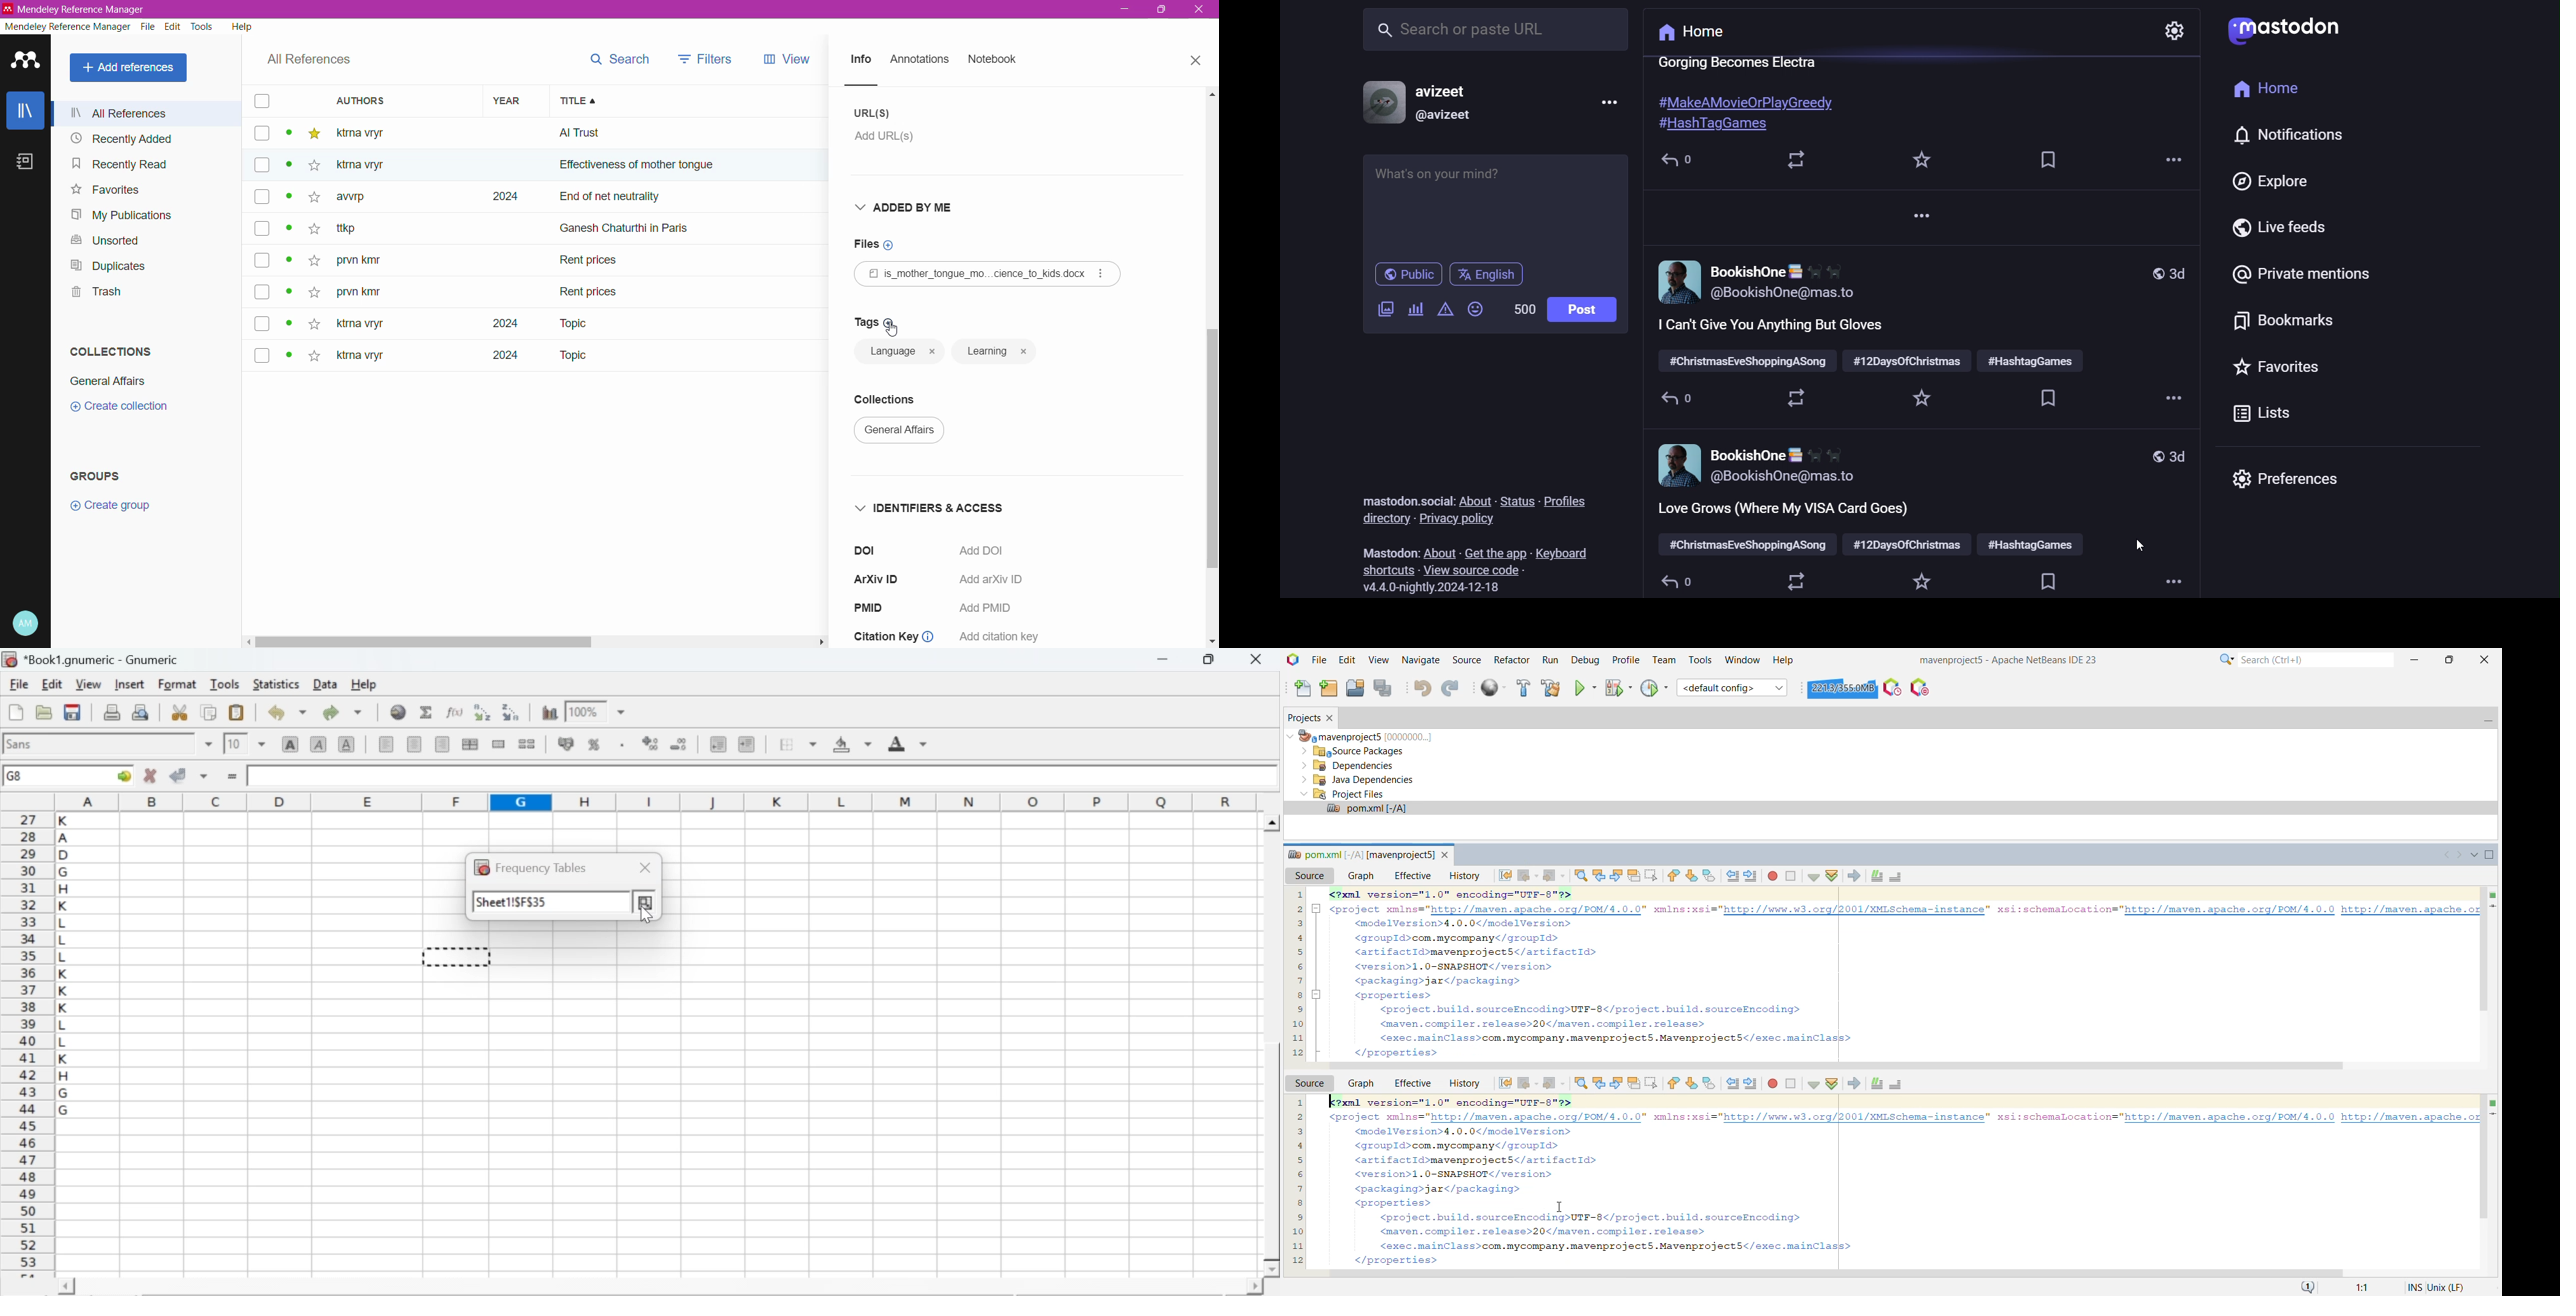 The width and height of the screenshot is (2576, 1316). Describe the element at coordinates (262, 228) in the screenshot. I see `box` at that location.